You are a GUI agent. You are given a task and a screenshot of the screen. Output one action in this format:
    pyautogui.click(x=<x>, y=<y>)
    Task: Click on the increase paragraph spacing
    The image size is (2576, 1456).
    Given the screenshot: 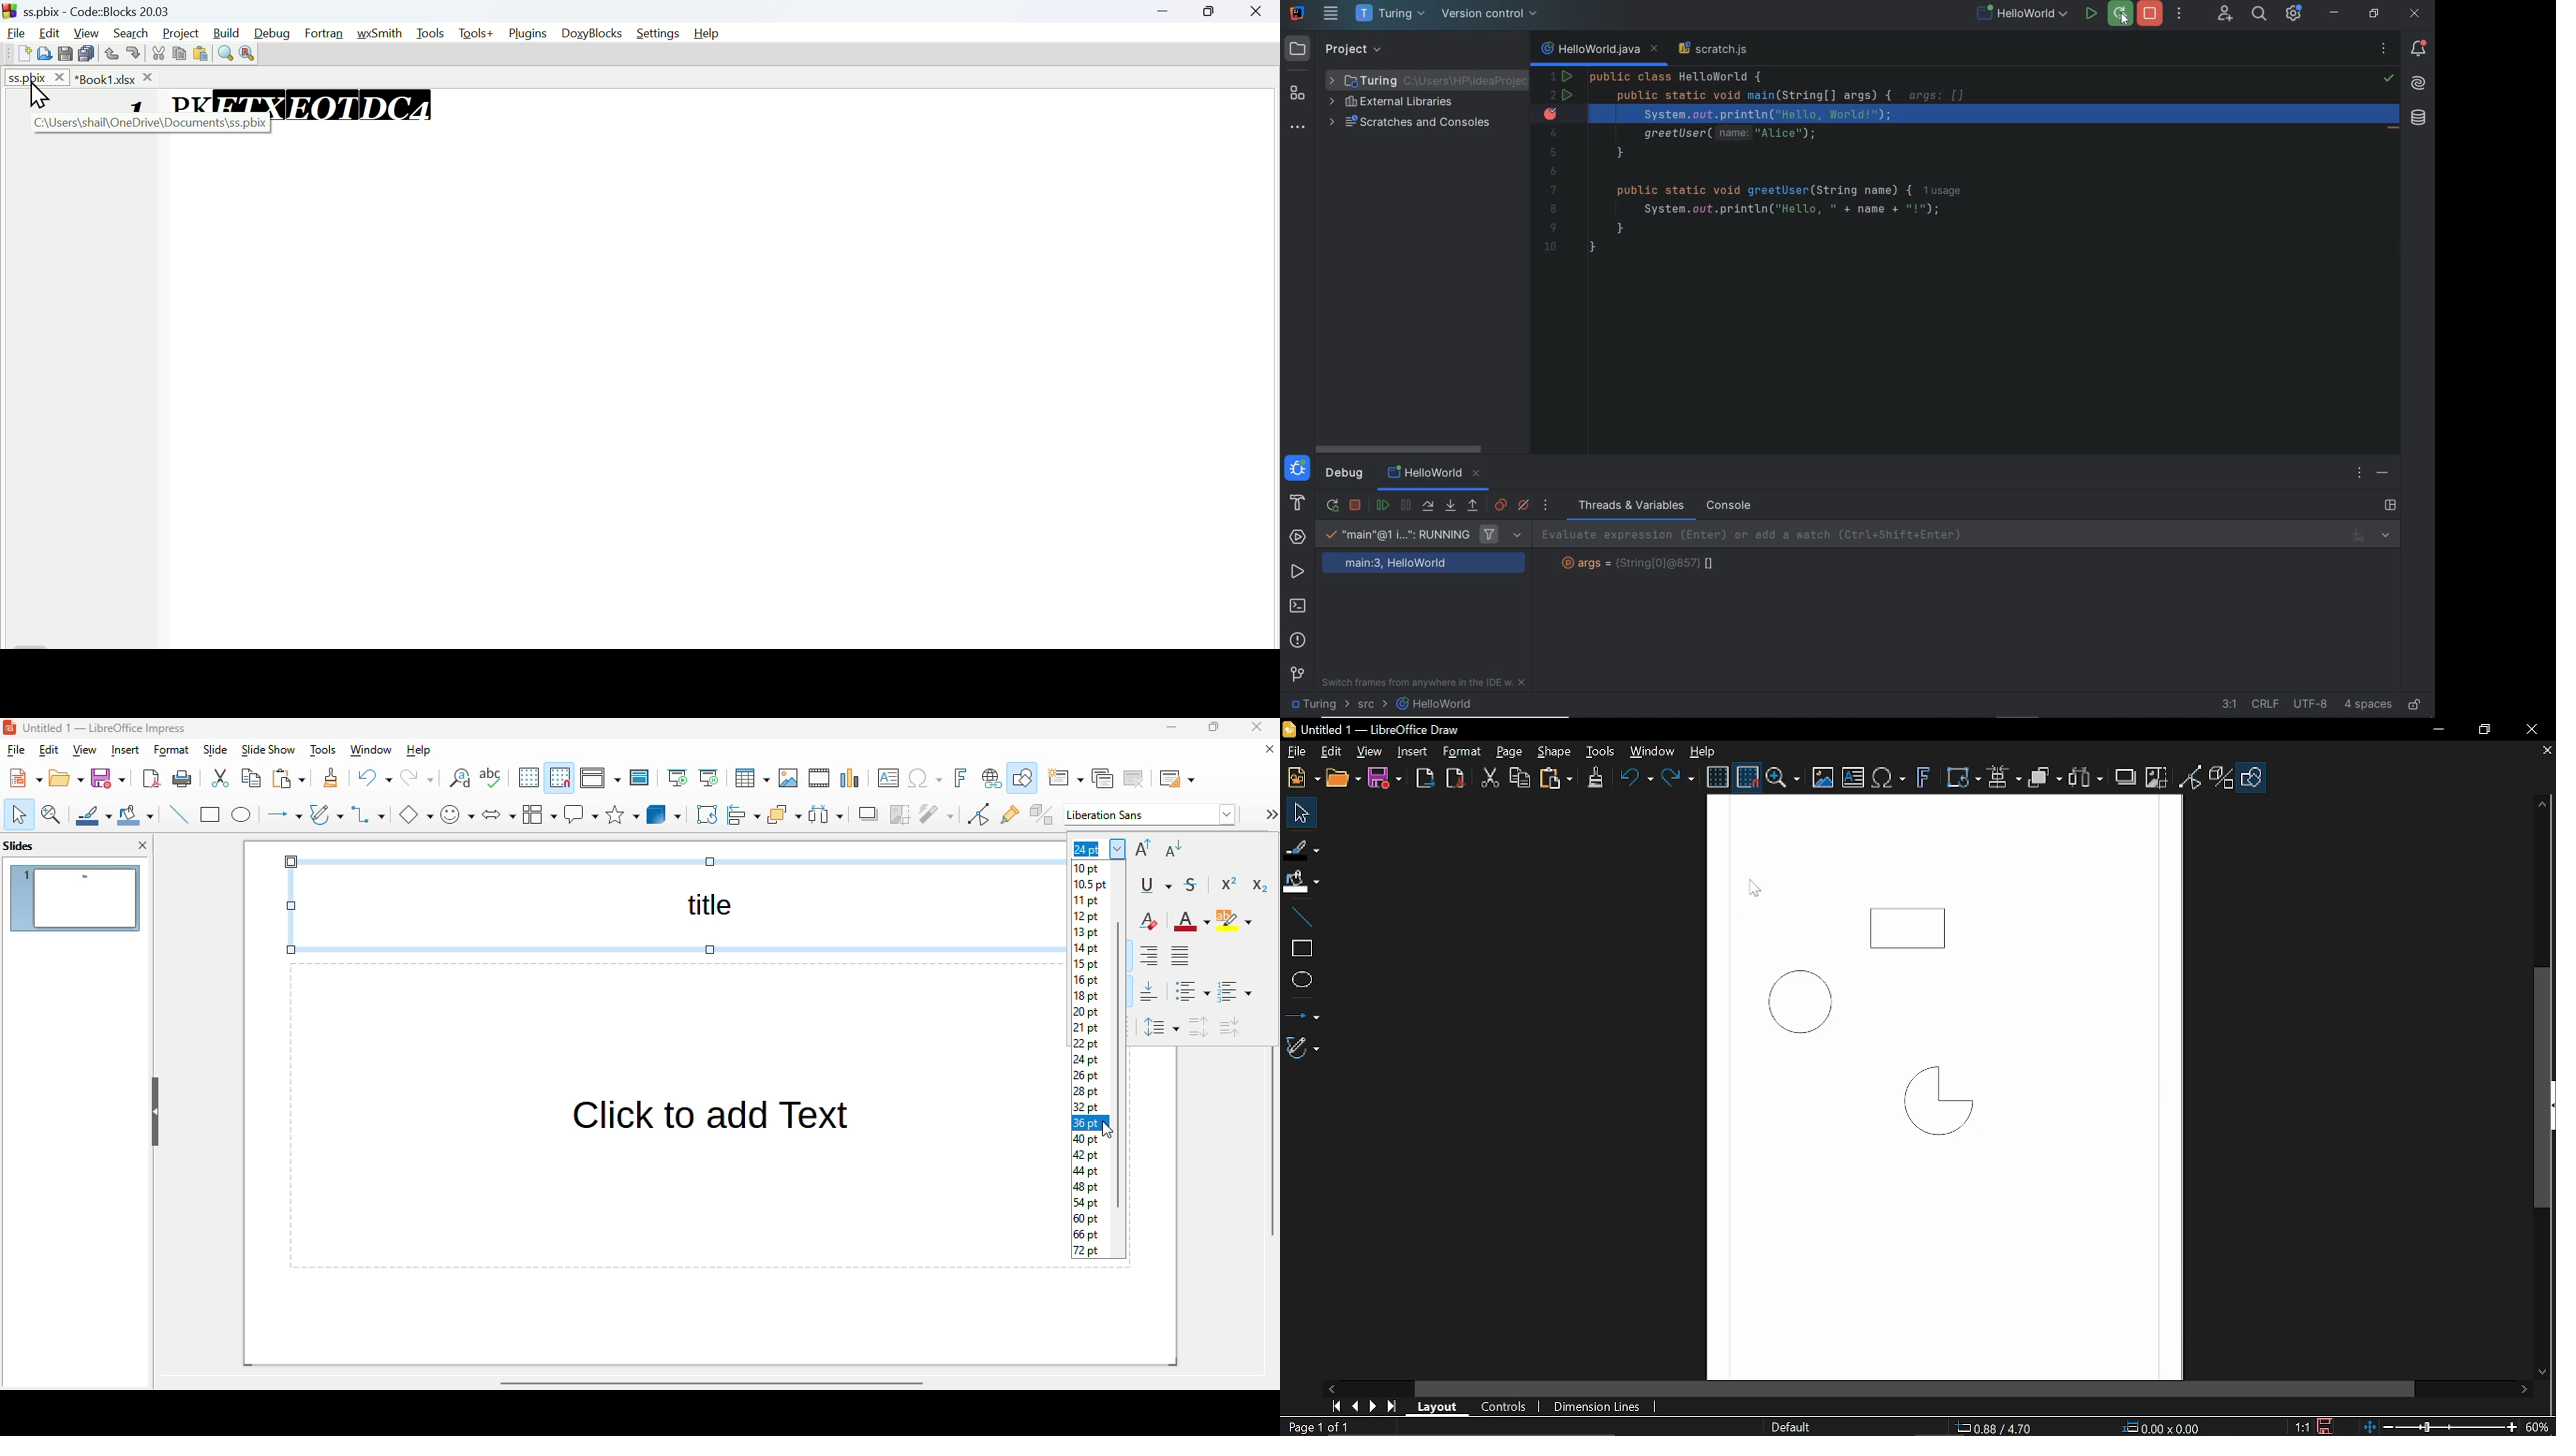 What is the action you would take?
    pyautogui.click(x=1199, y=1027)
    